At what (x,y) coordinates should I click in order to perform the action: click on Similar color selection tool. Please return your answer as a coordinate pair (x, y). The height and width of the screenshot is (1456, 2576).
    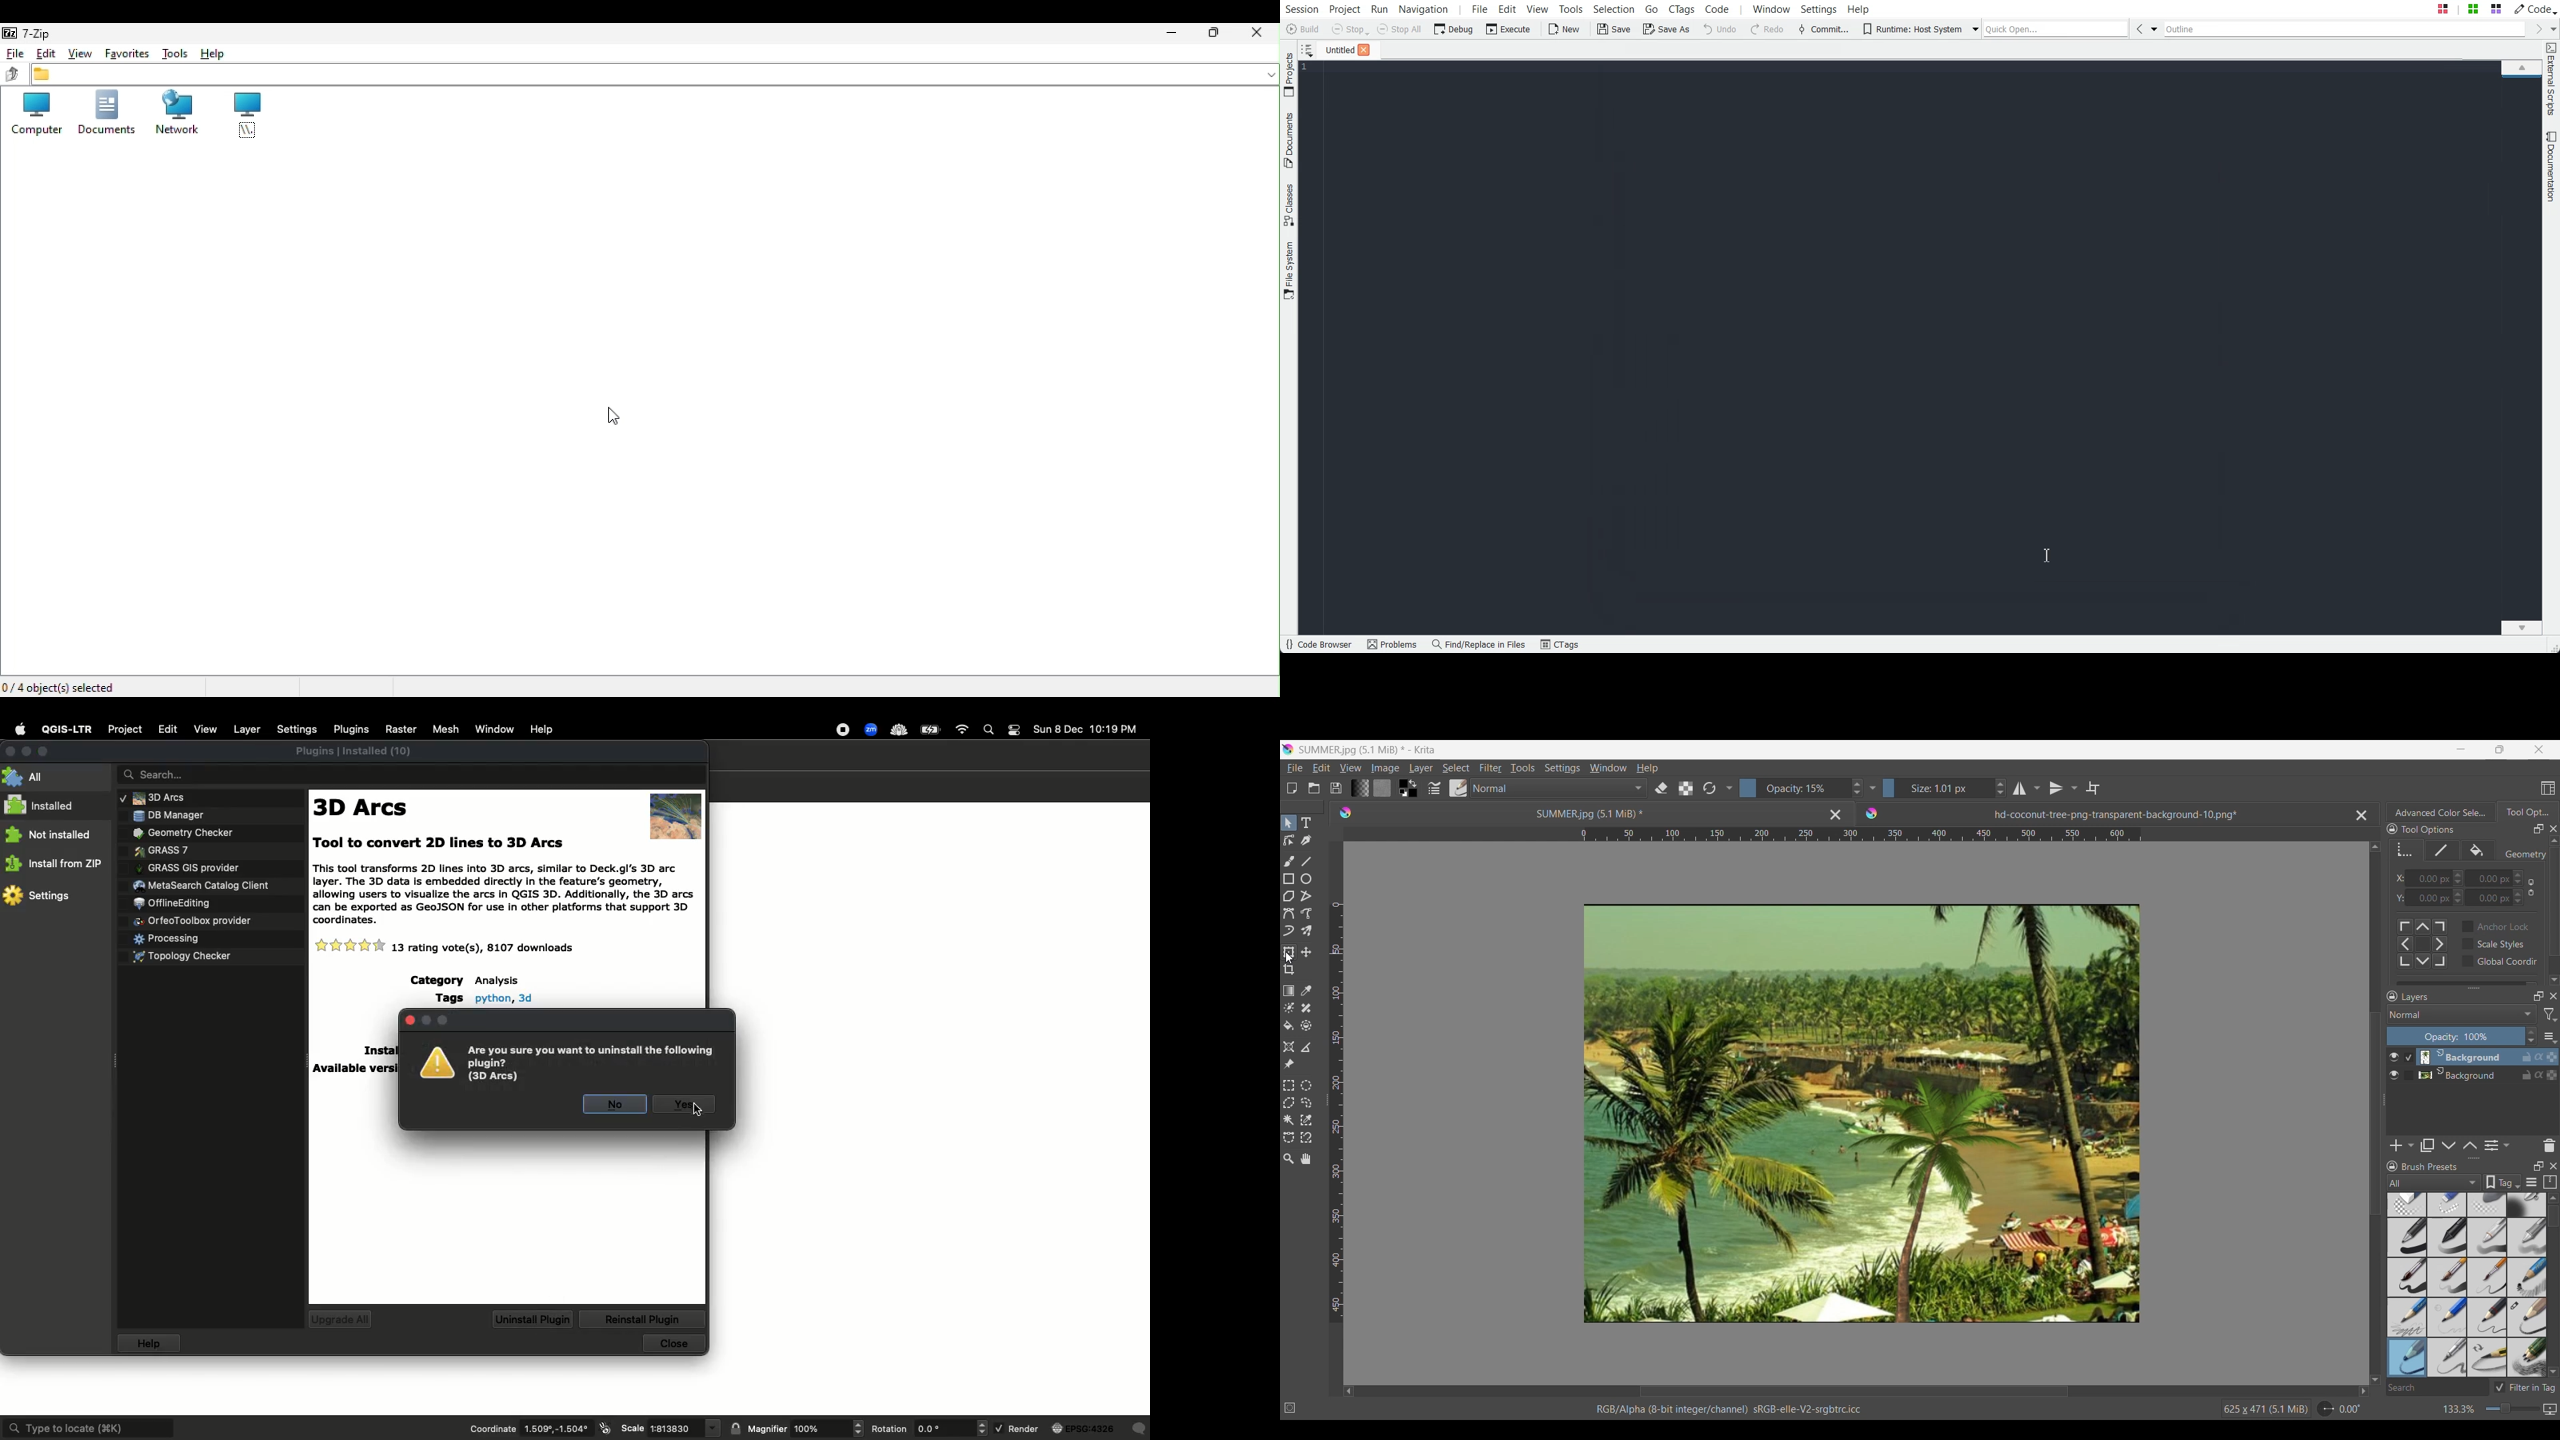
    Looking at the image, I should click on (1306, 1119).